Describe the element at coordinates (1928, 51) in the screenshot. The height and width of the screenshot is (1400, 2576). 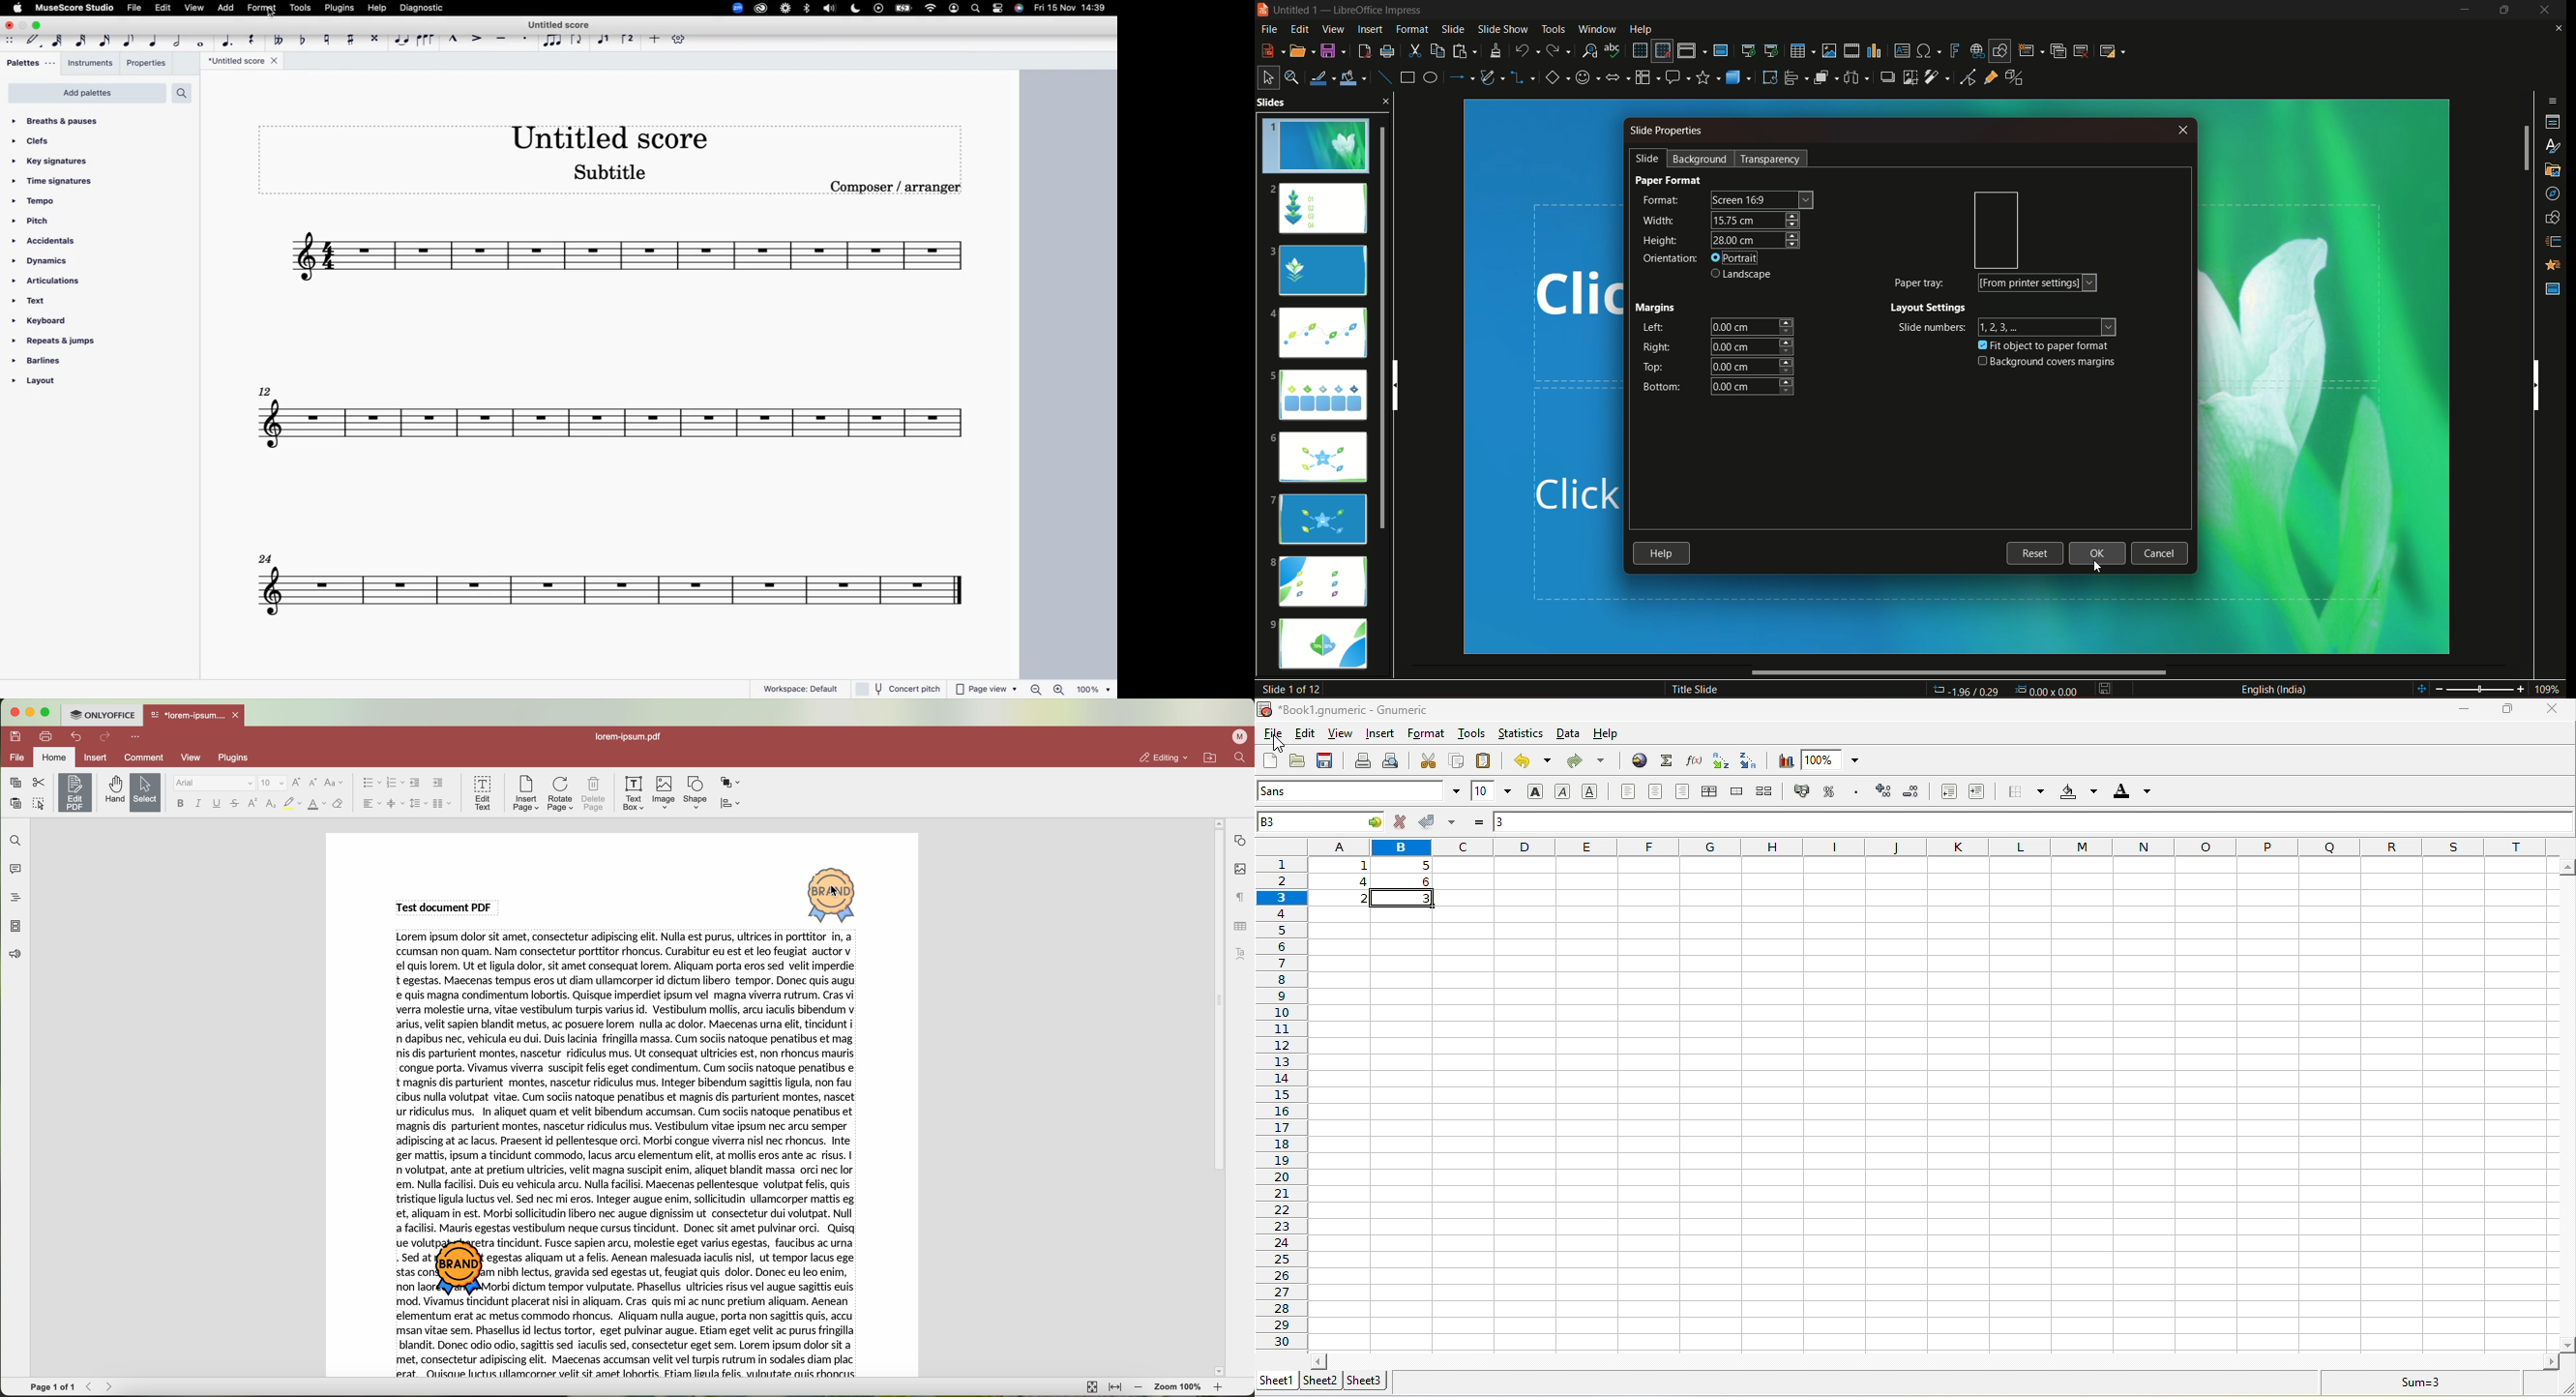
I see `insert special character` at that location.